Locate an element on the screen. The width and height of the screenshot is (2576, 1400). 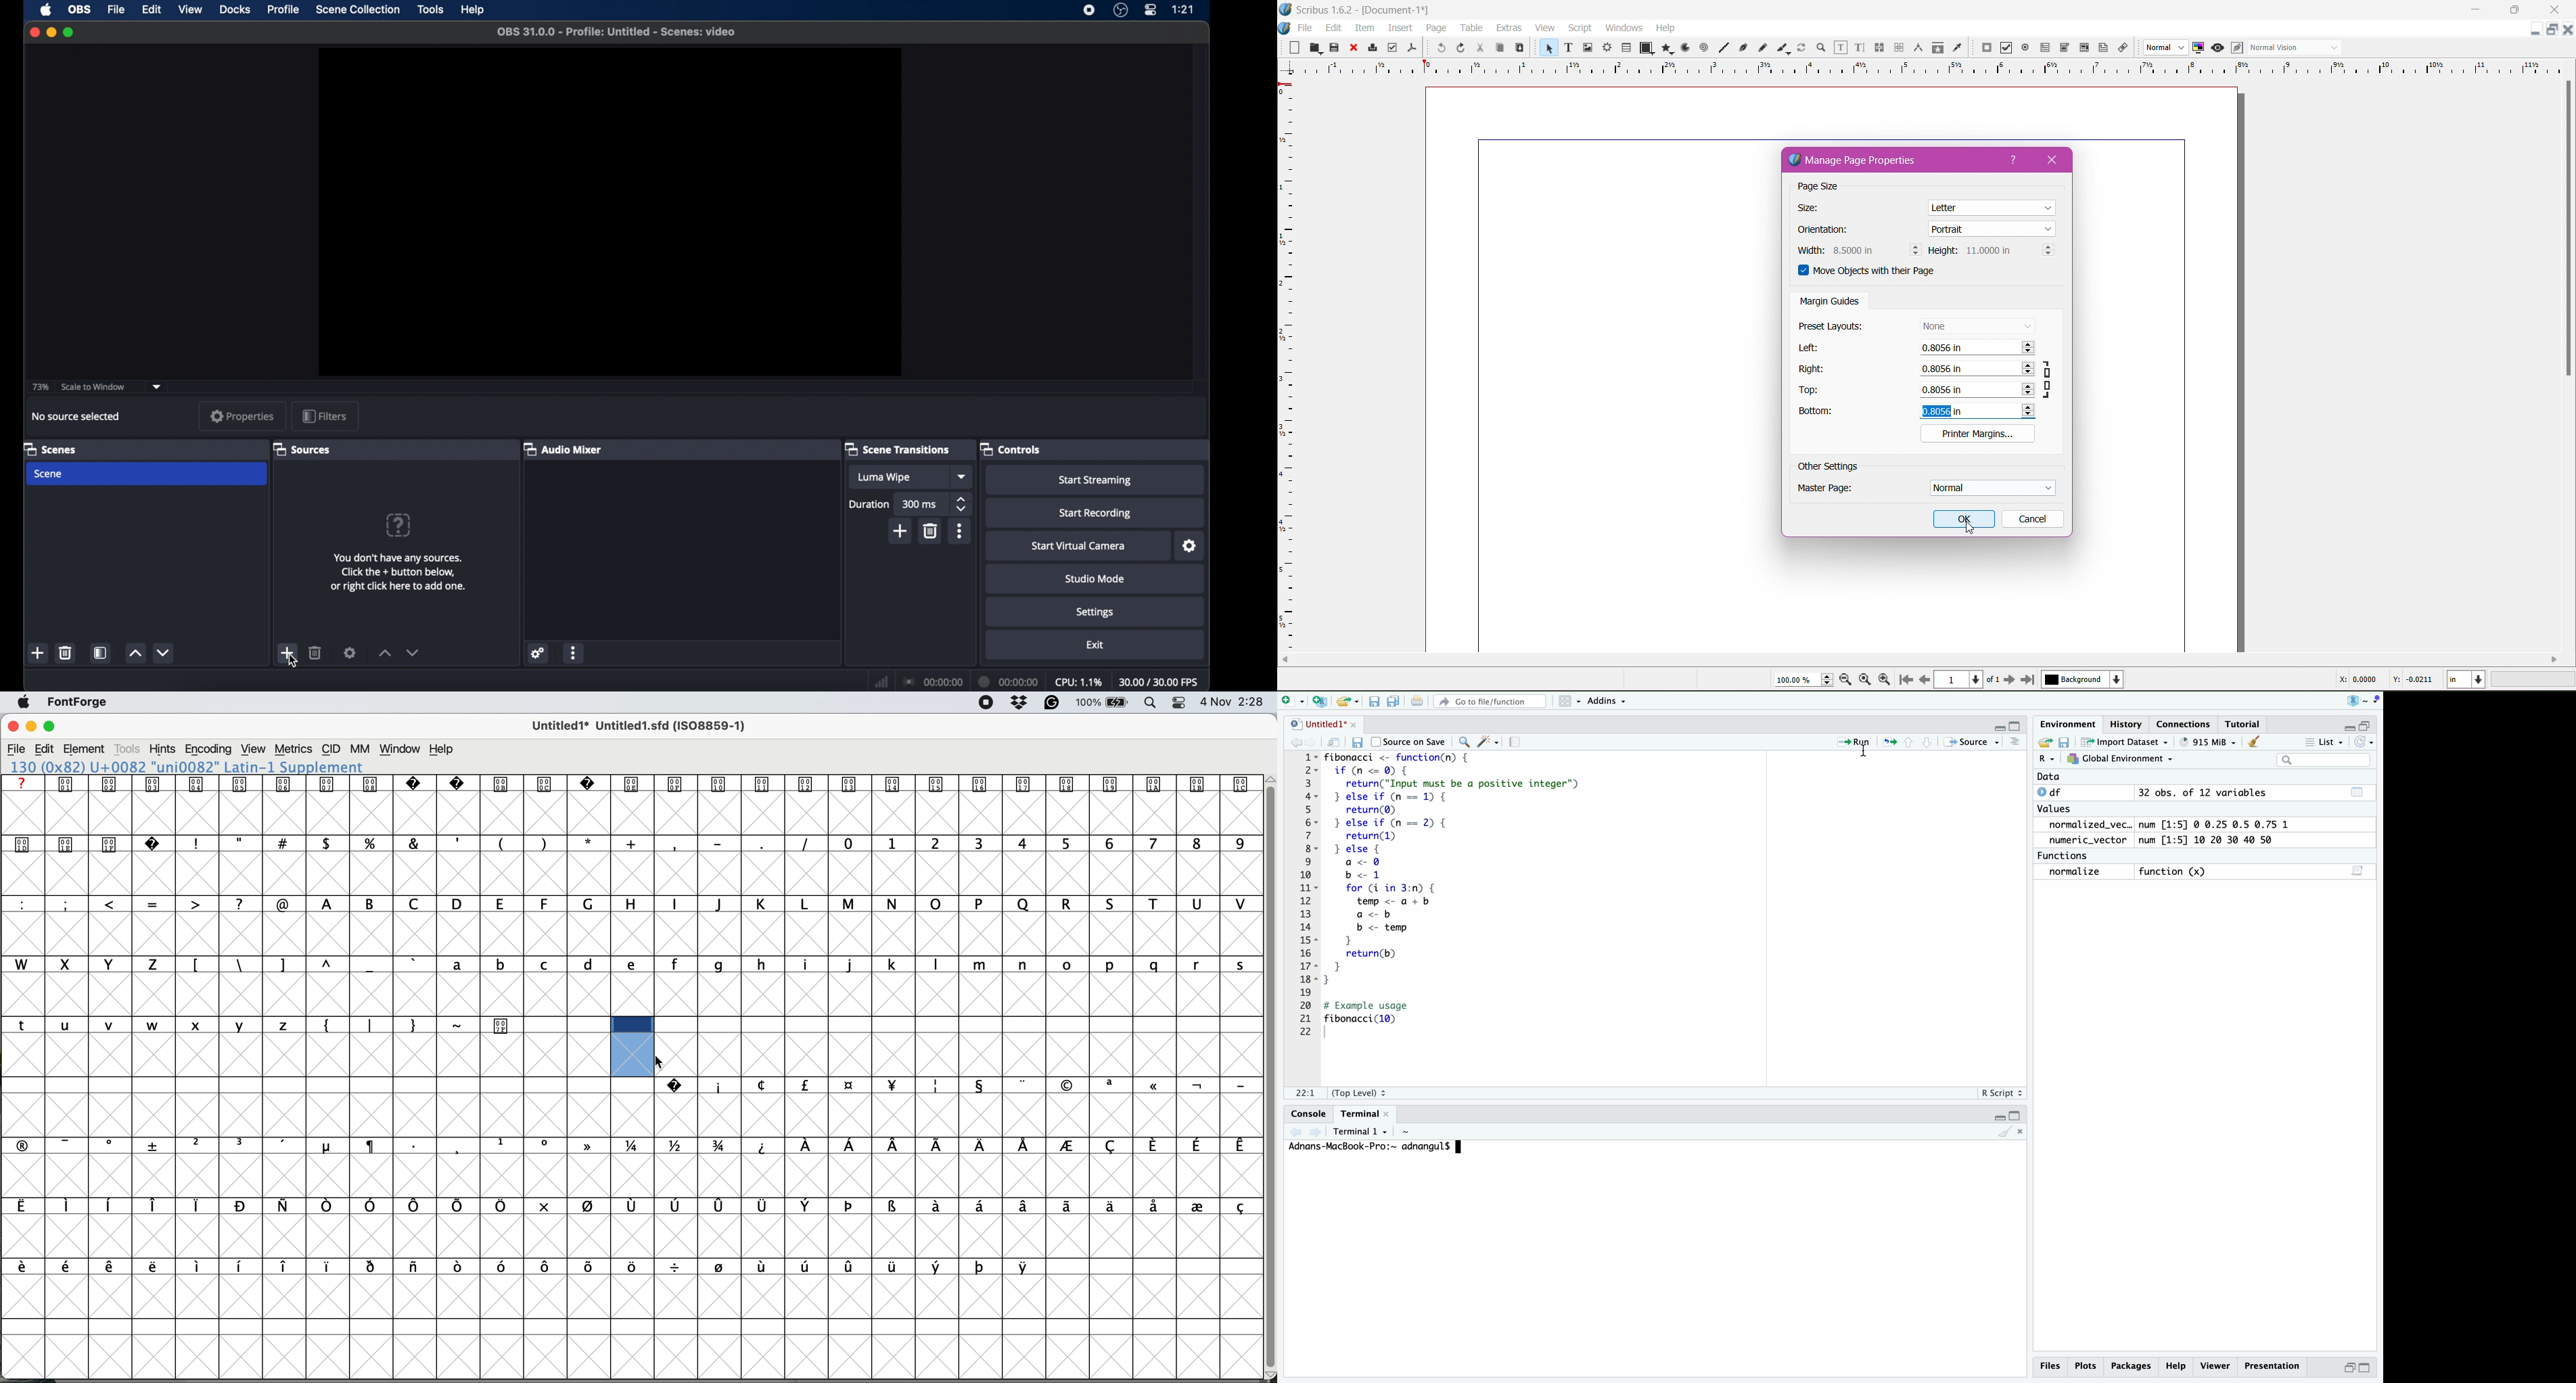
73% is located at coordinates (40, 386).